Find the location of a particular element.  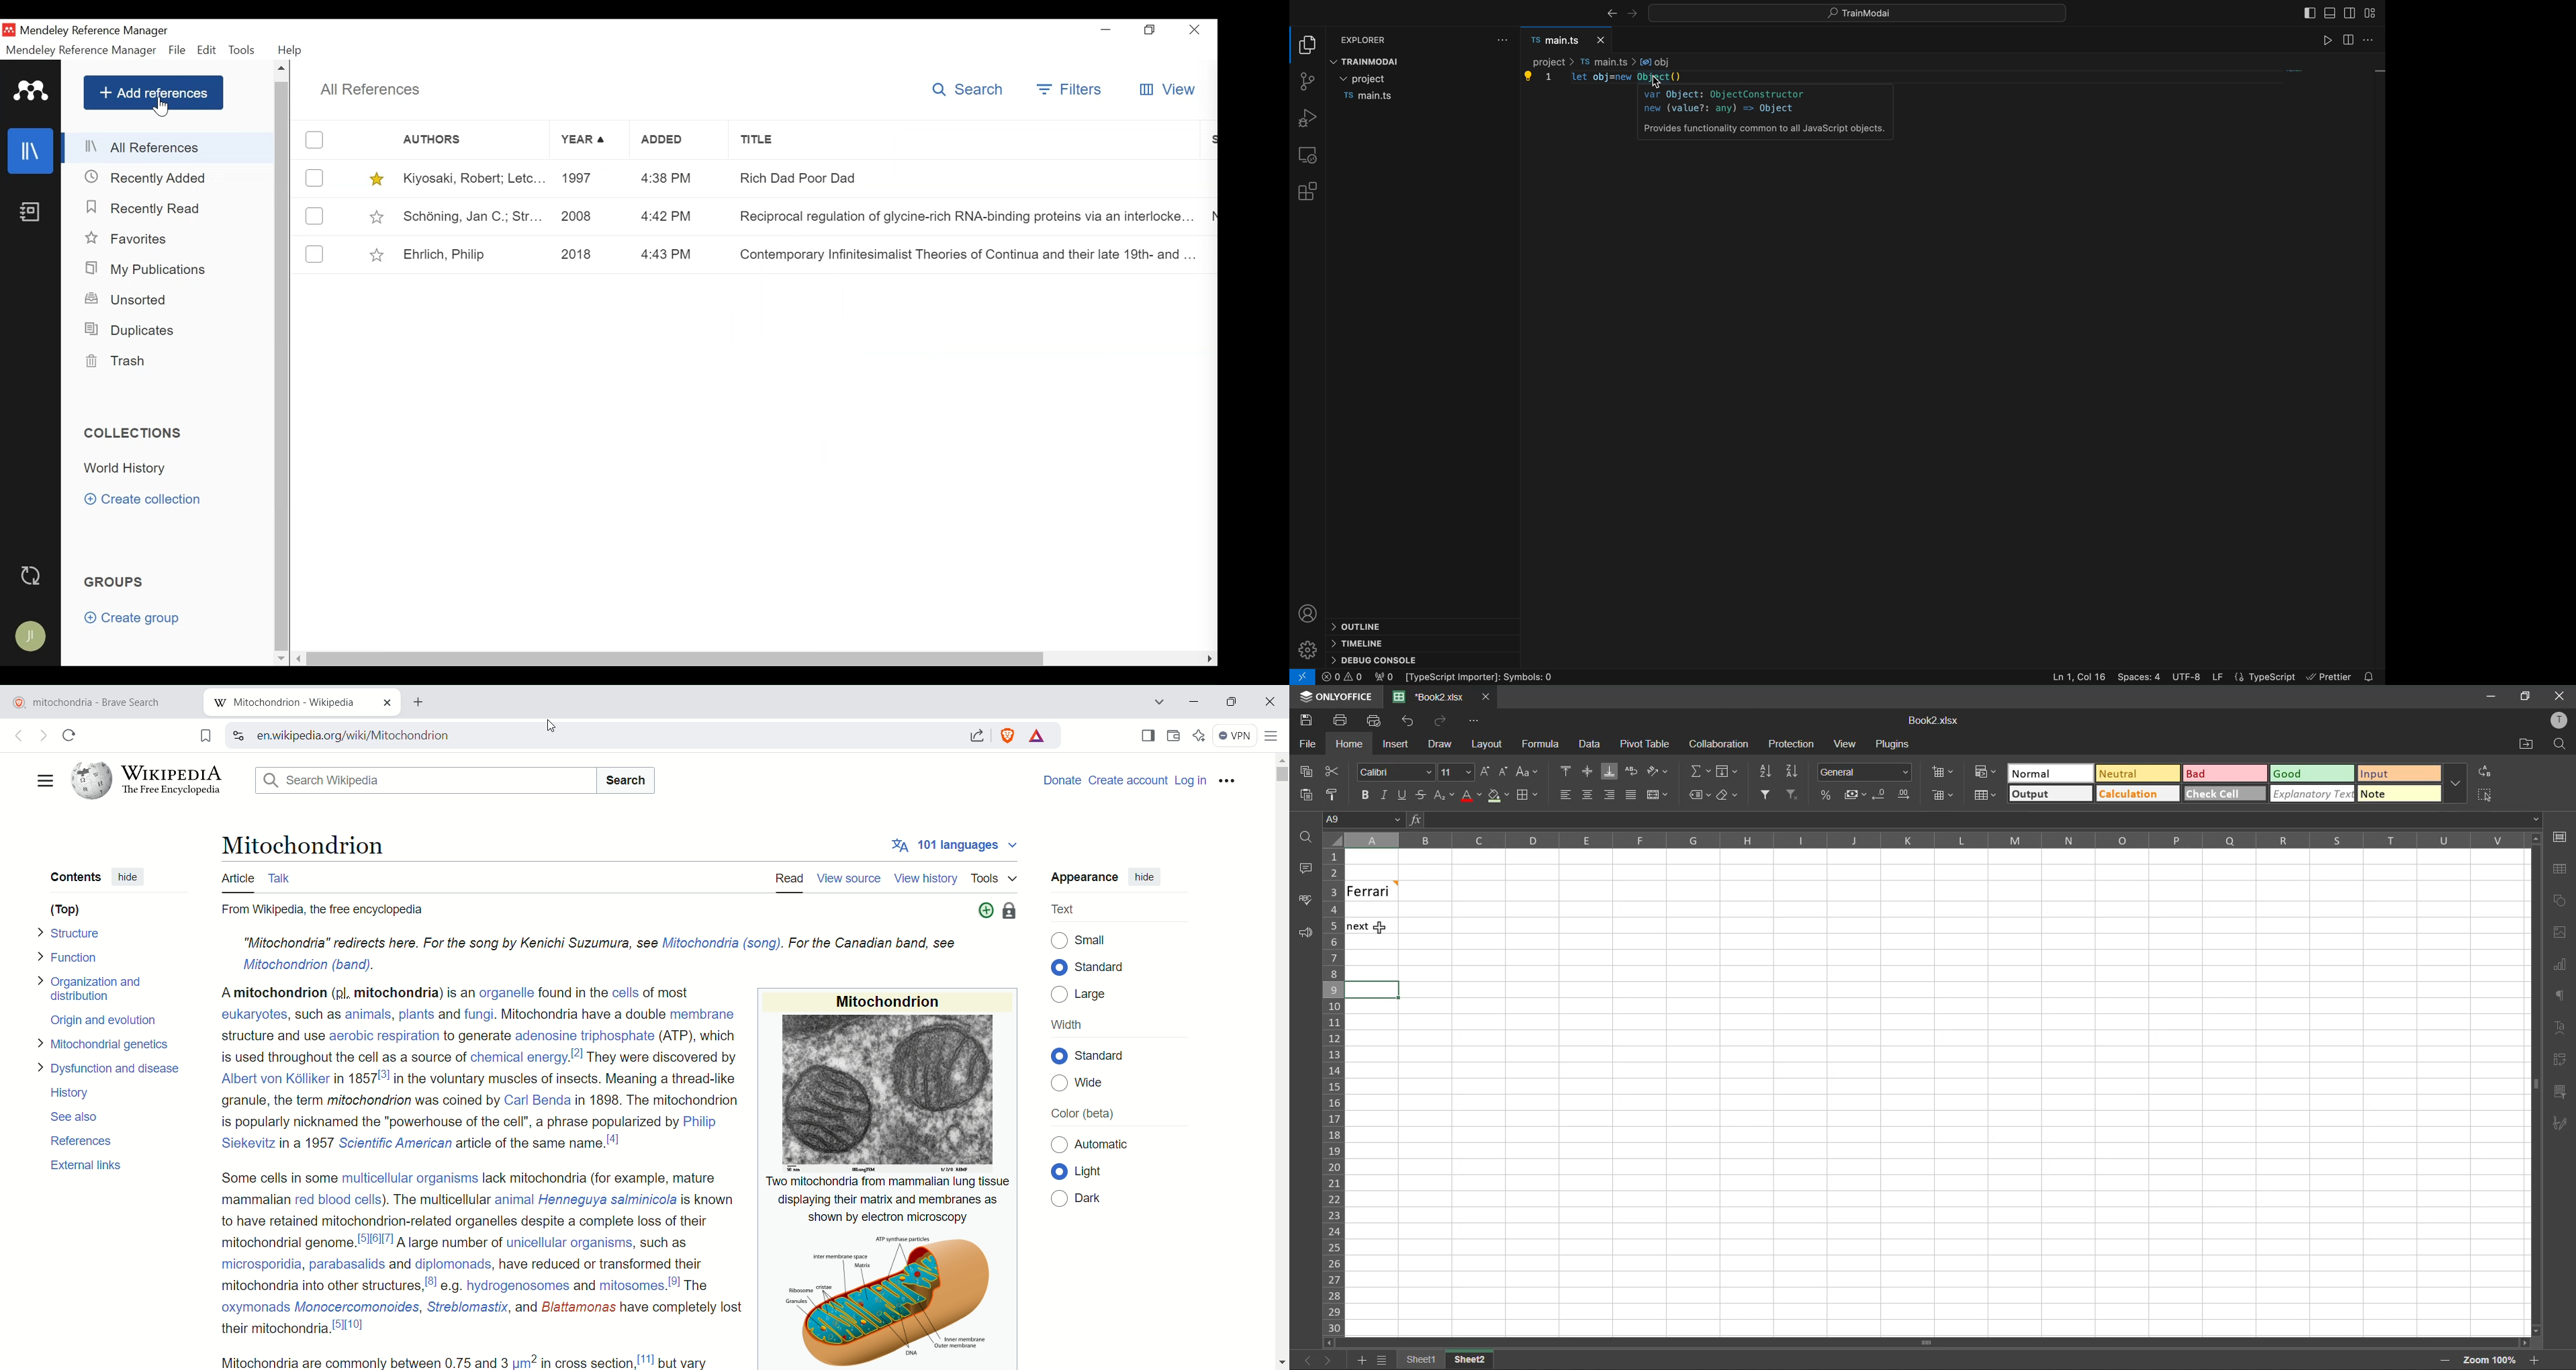

Mendeley Reference Manager is located at coordinates (98, 30).